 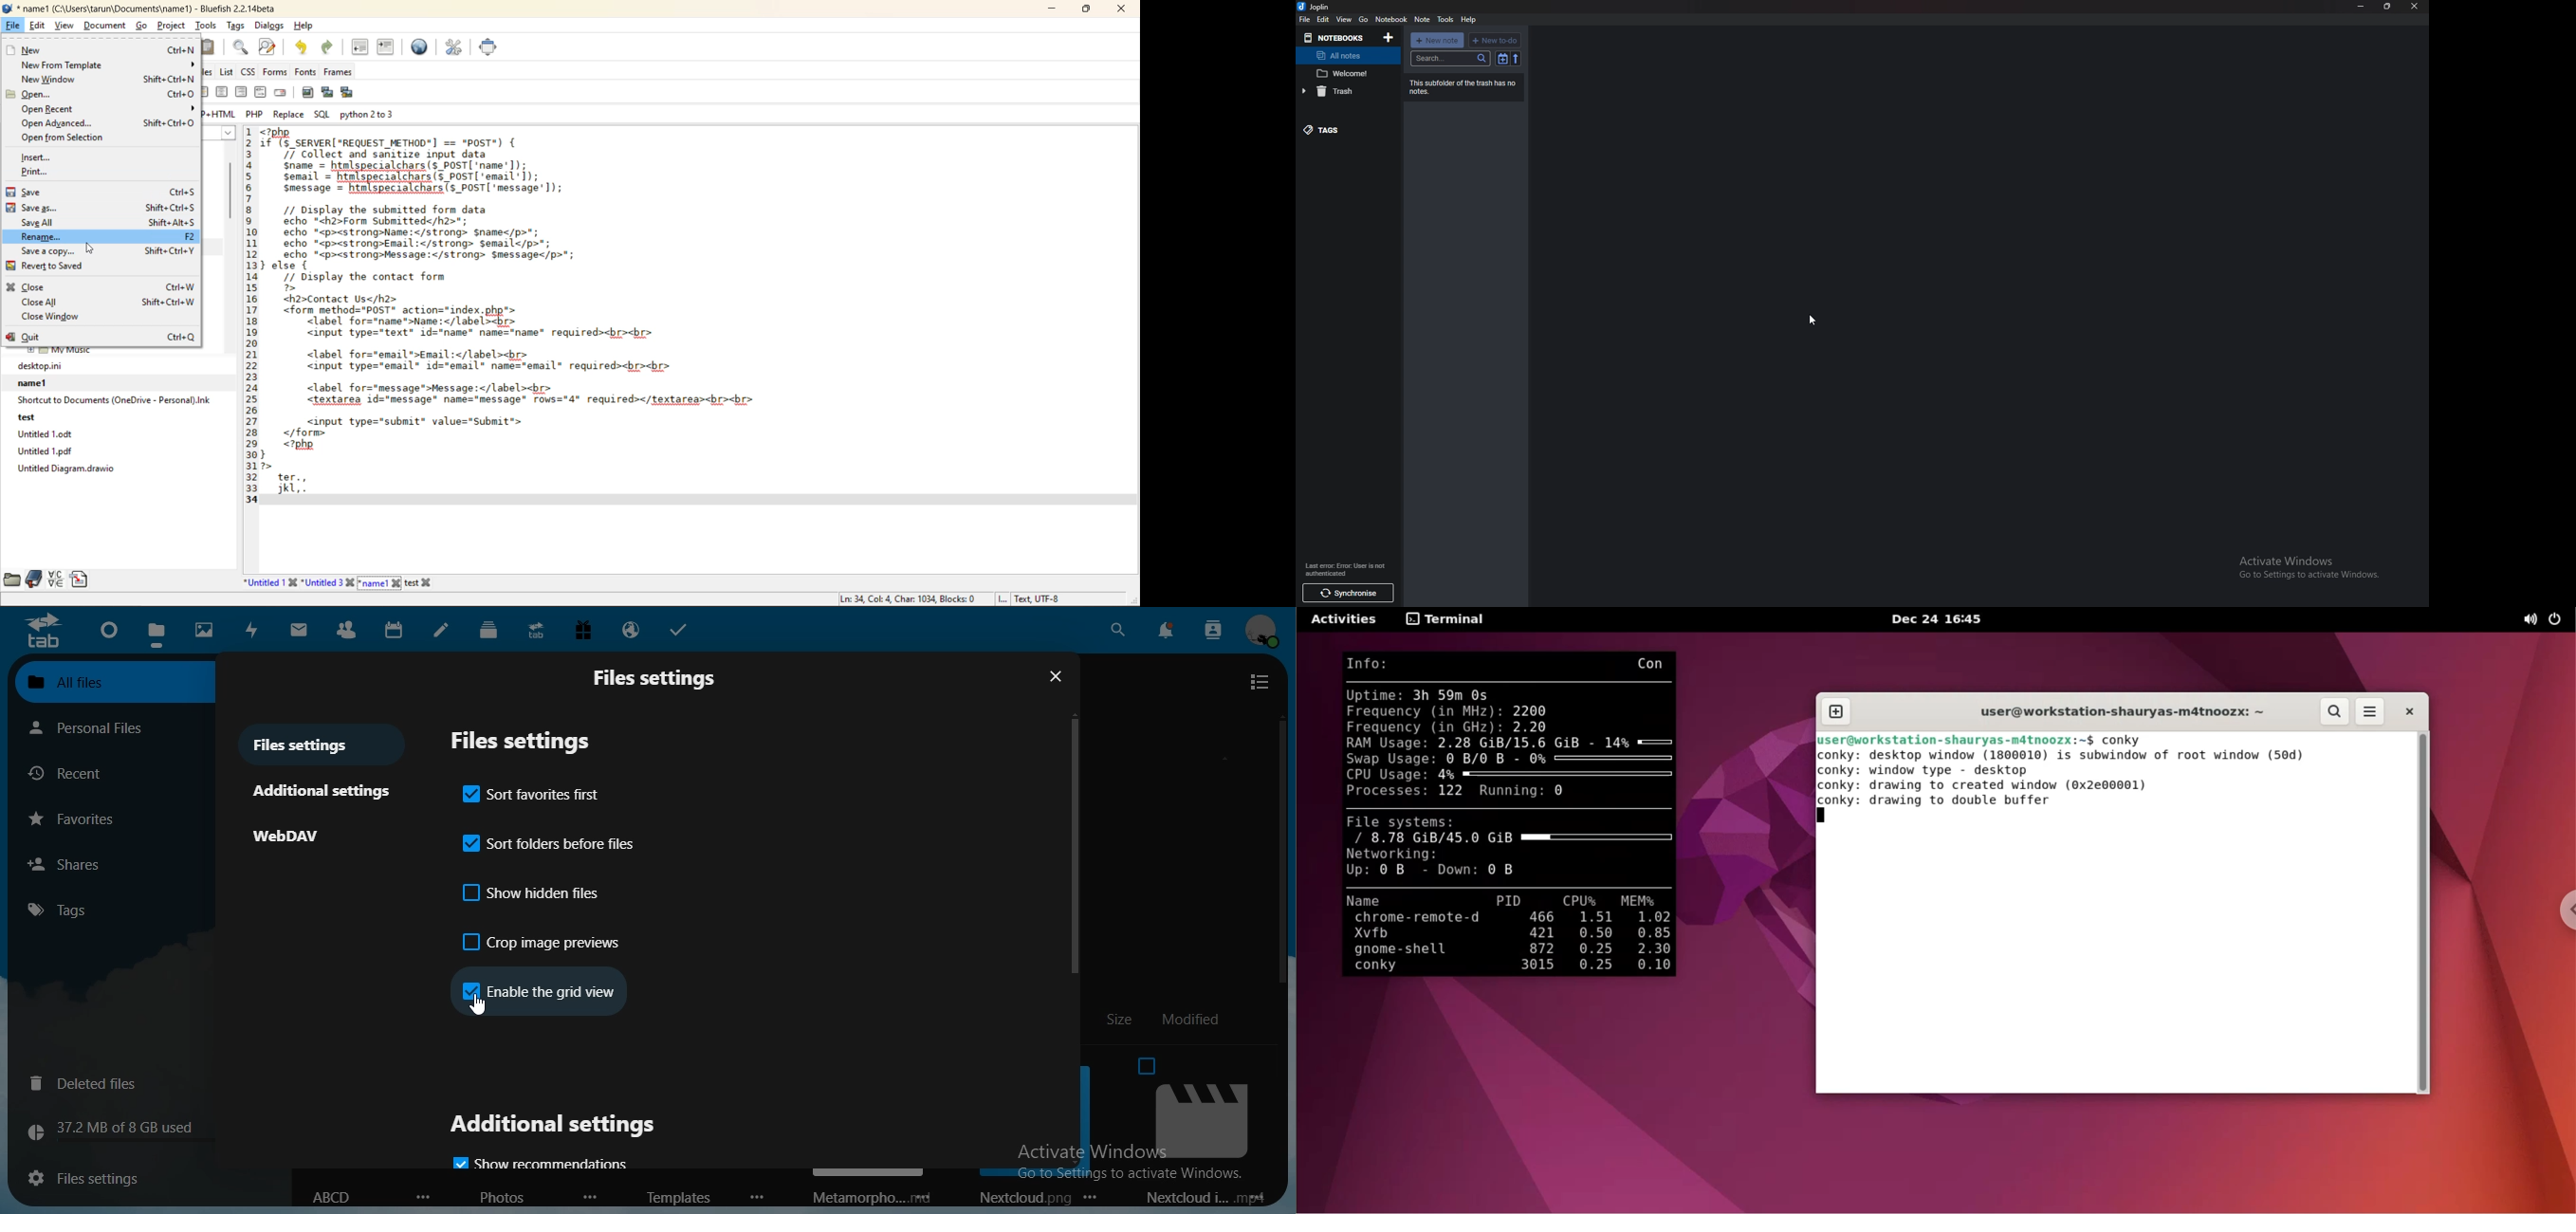 What do you see at coordinates (293, 837) in the screenshot?
I see `WebDAV` at bounding box center [293, 837].